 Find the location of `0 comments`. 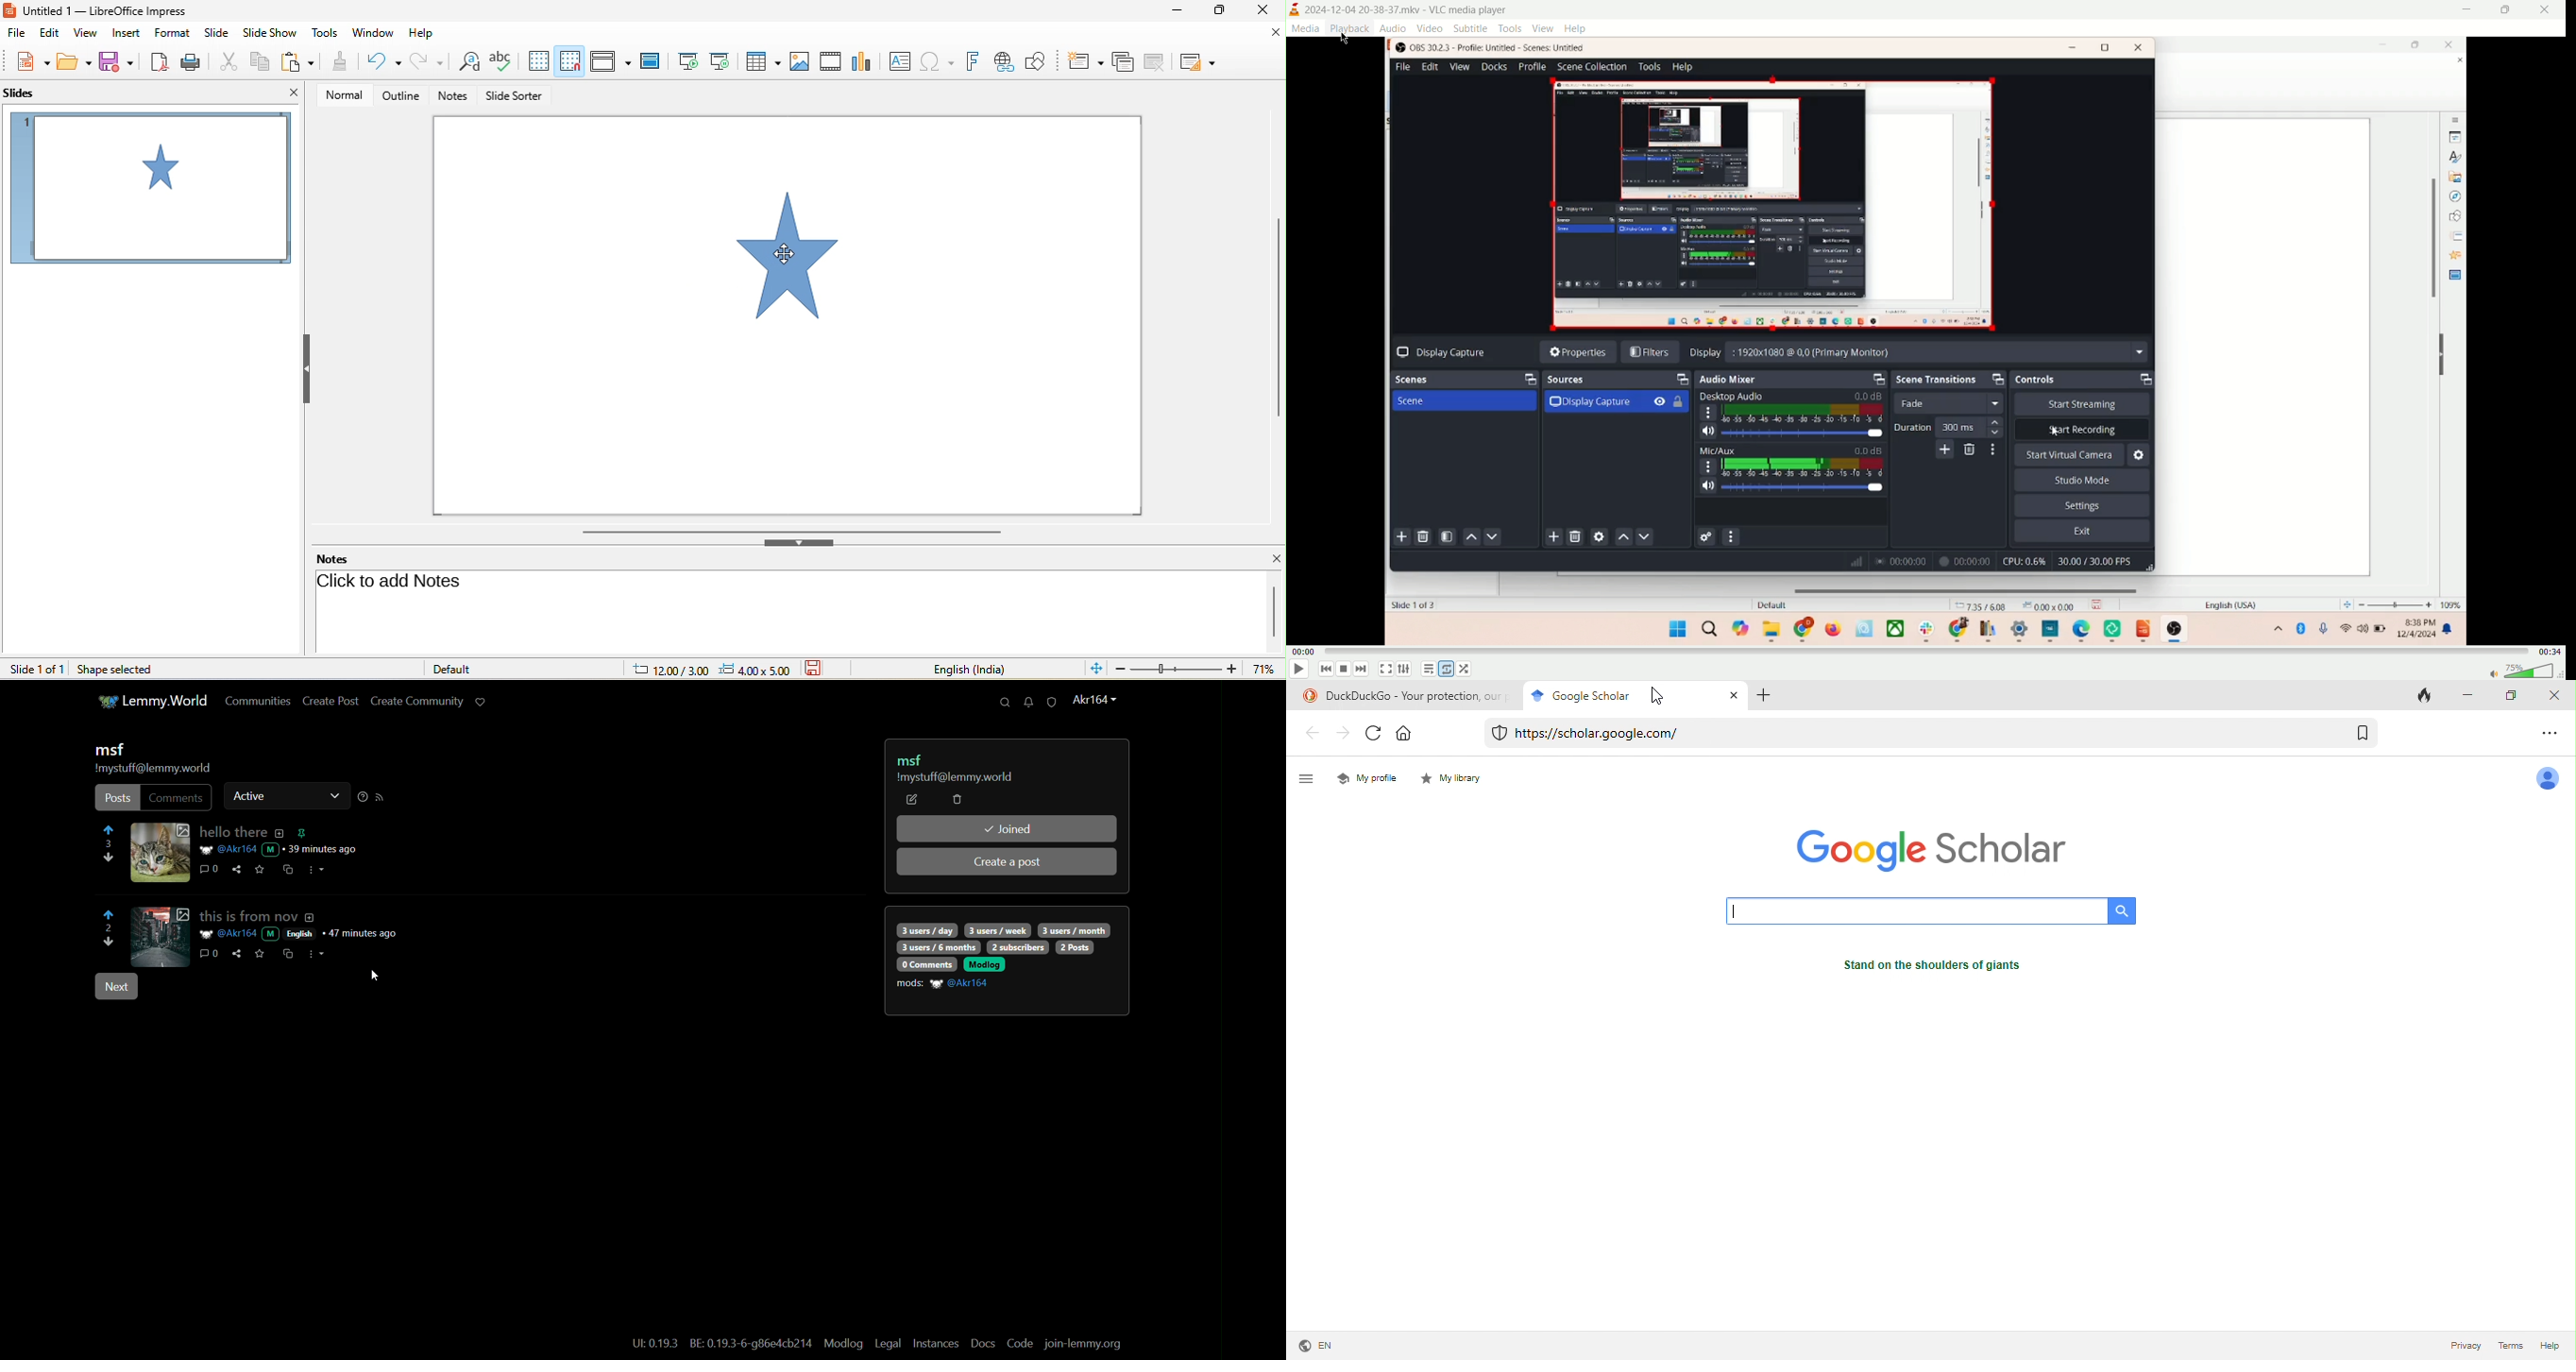

0 comments is located at coordinates (925, 964).